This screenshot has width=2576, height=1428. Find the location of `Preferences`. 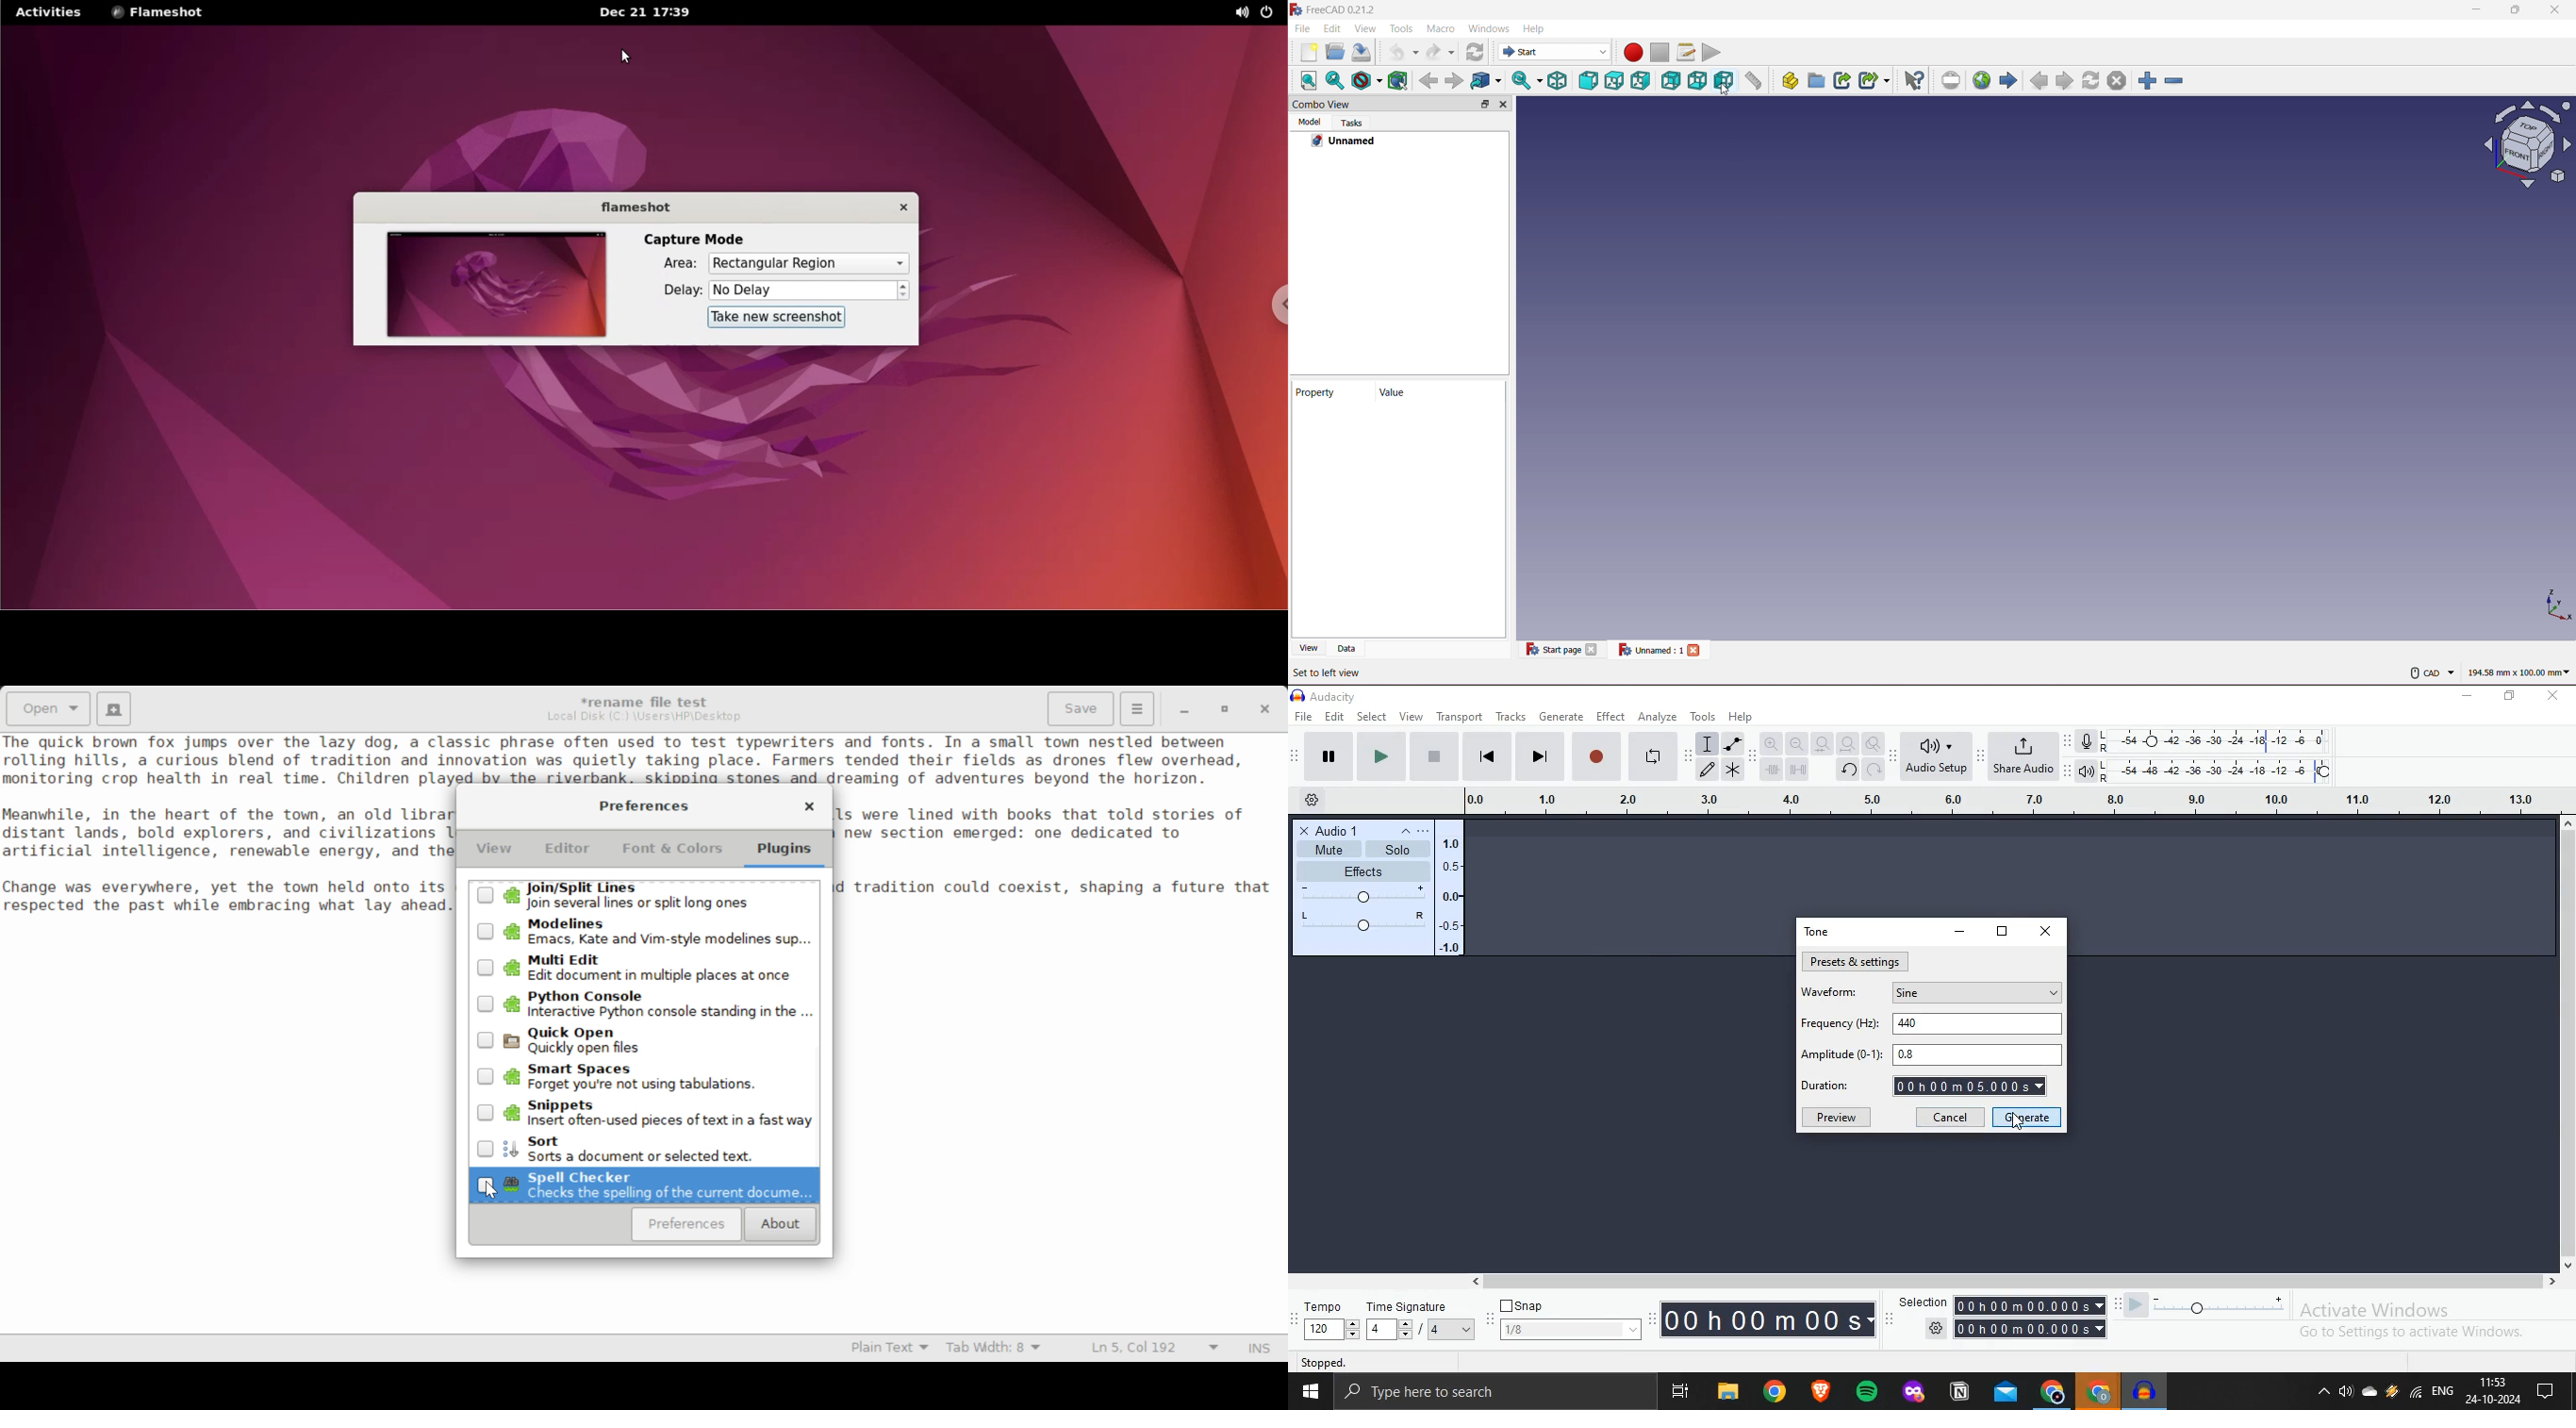

Preferences is located at coordinates (687, 1224).